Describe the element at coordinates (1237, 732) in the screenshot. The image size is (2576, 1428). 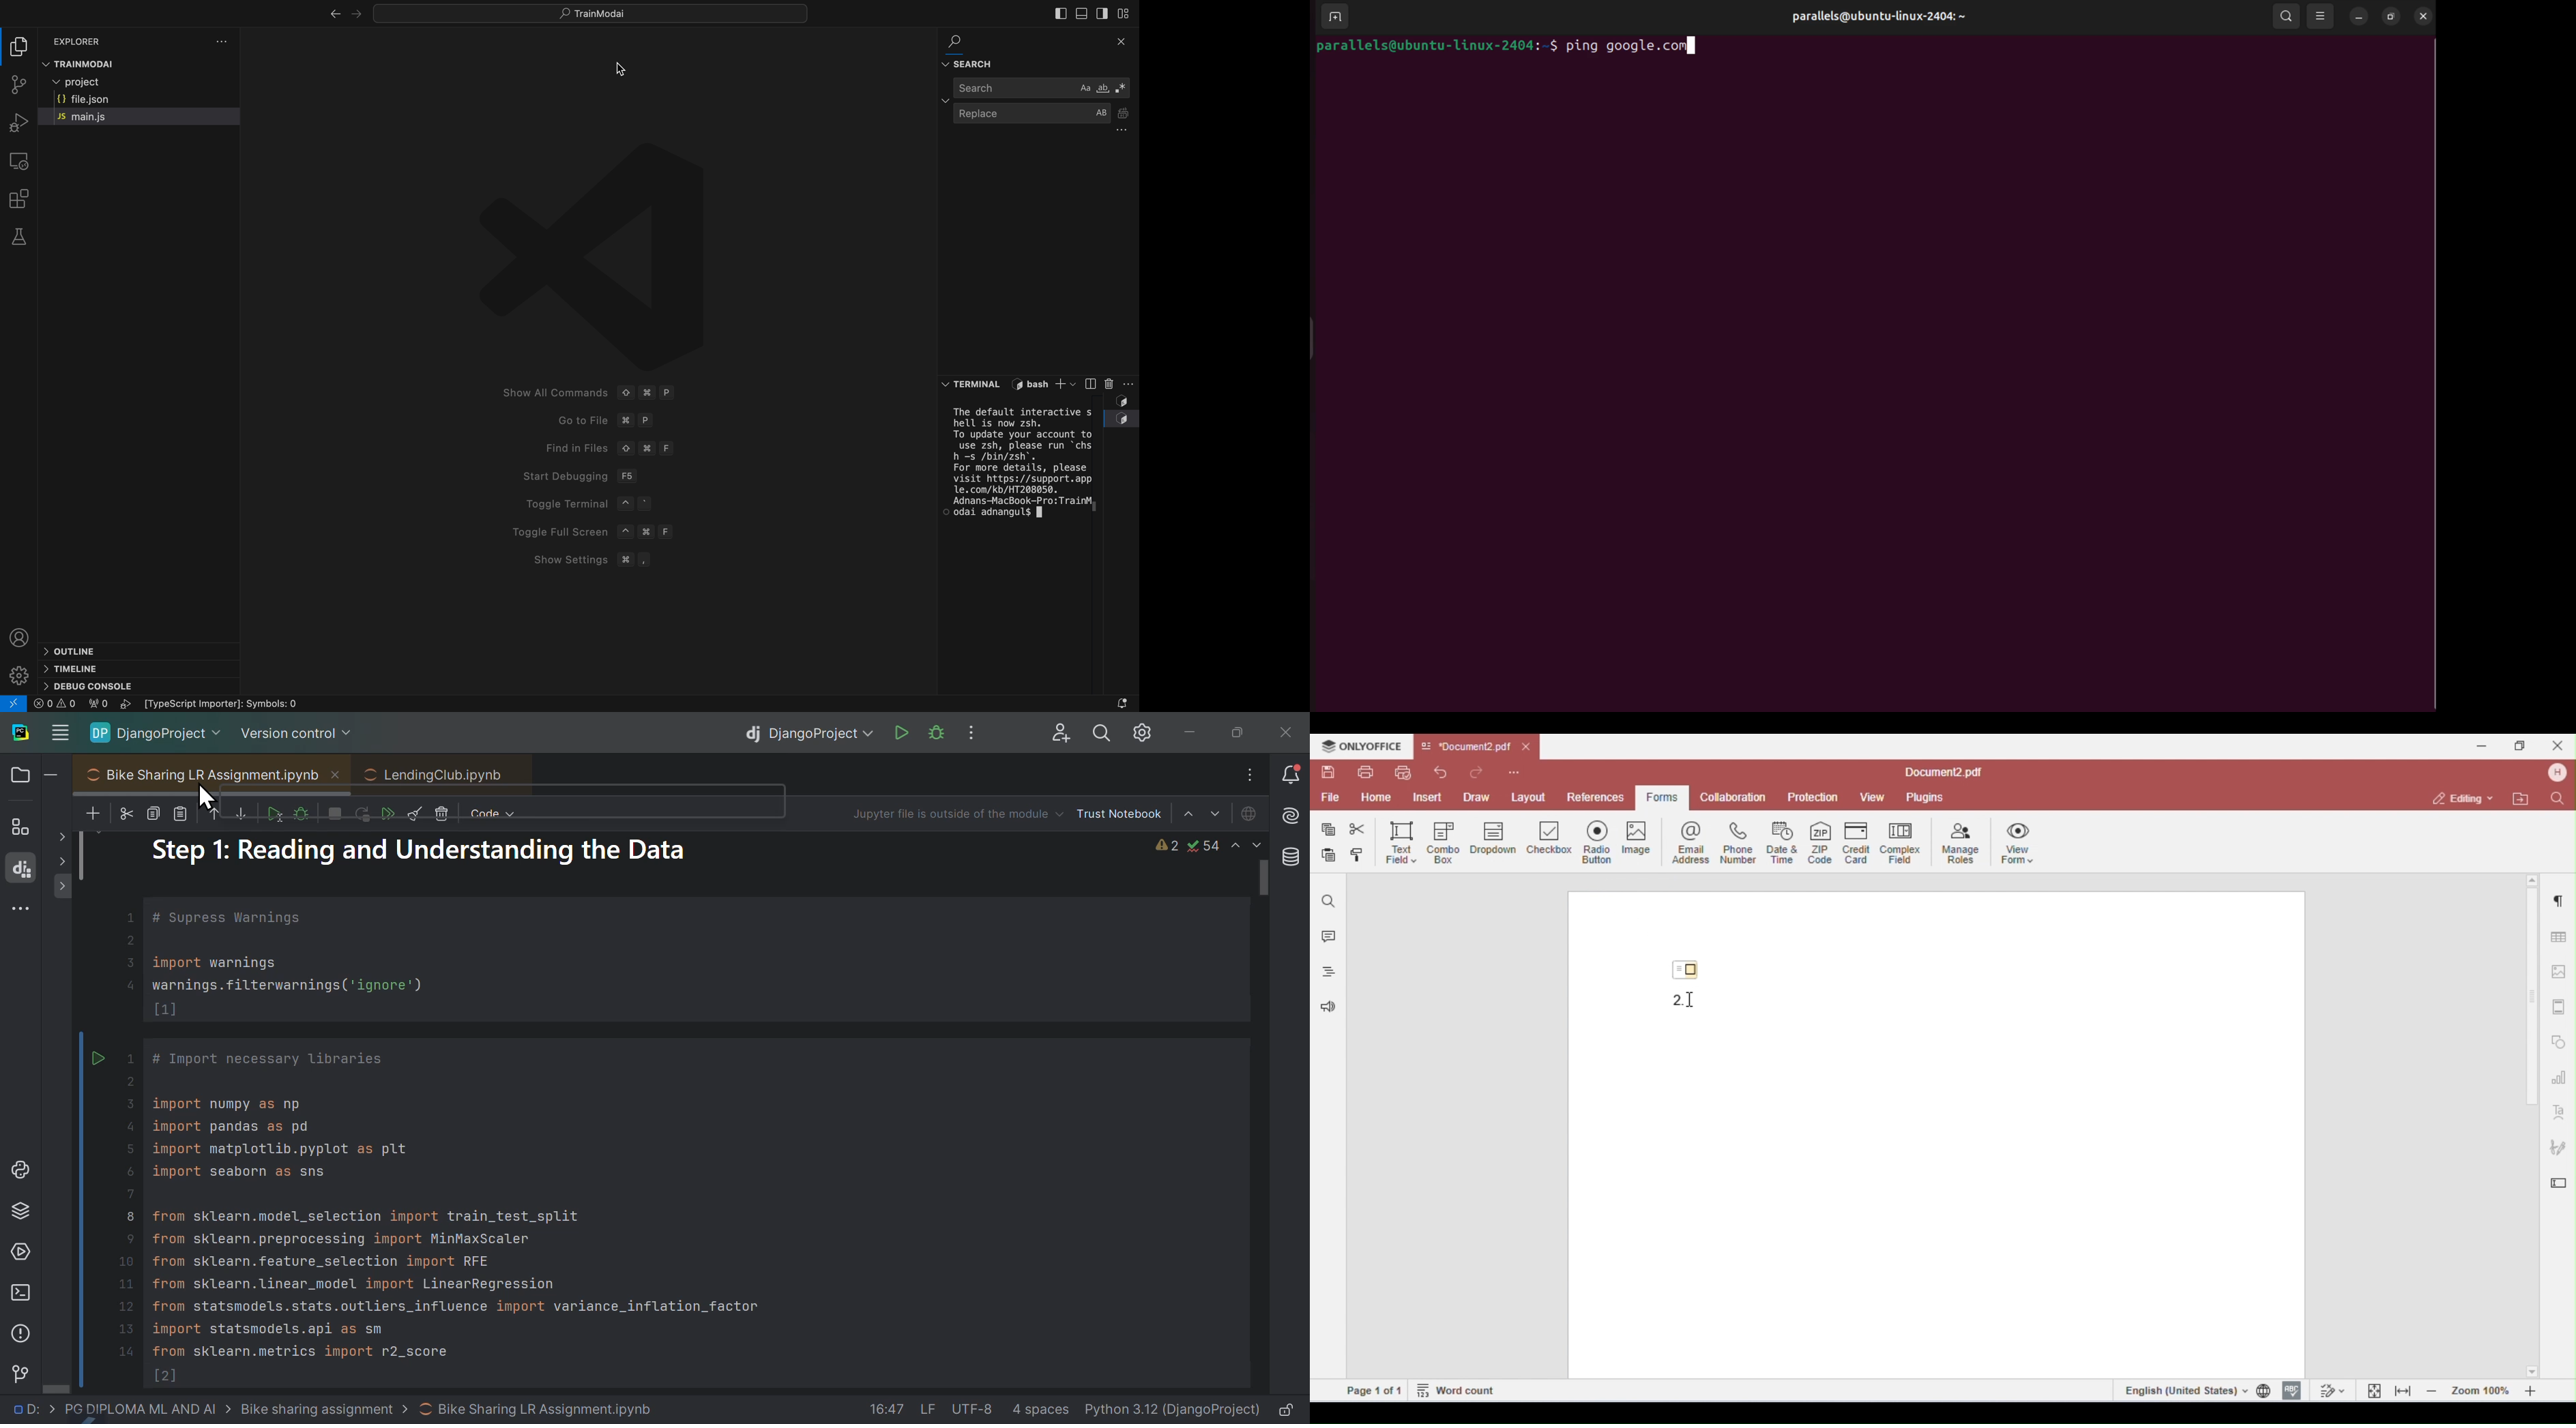
I see `At maximise` at that location.